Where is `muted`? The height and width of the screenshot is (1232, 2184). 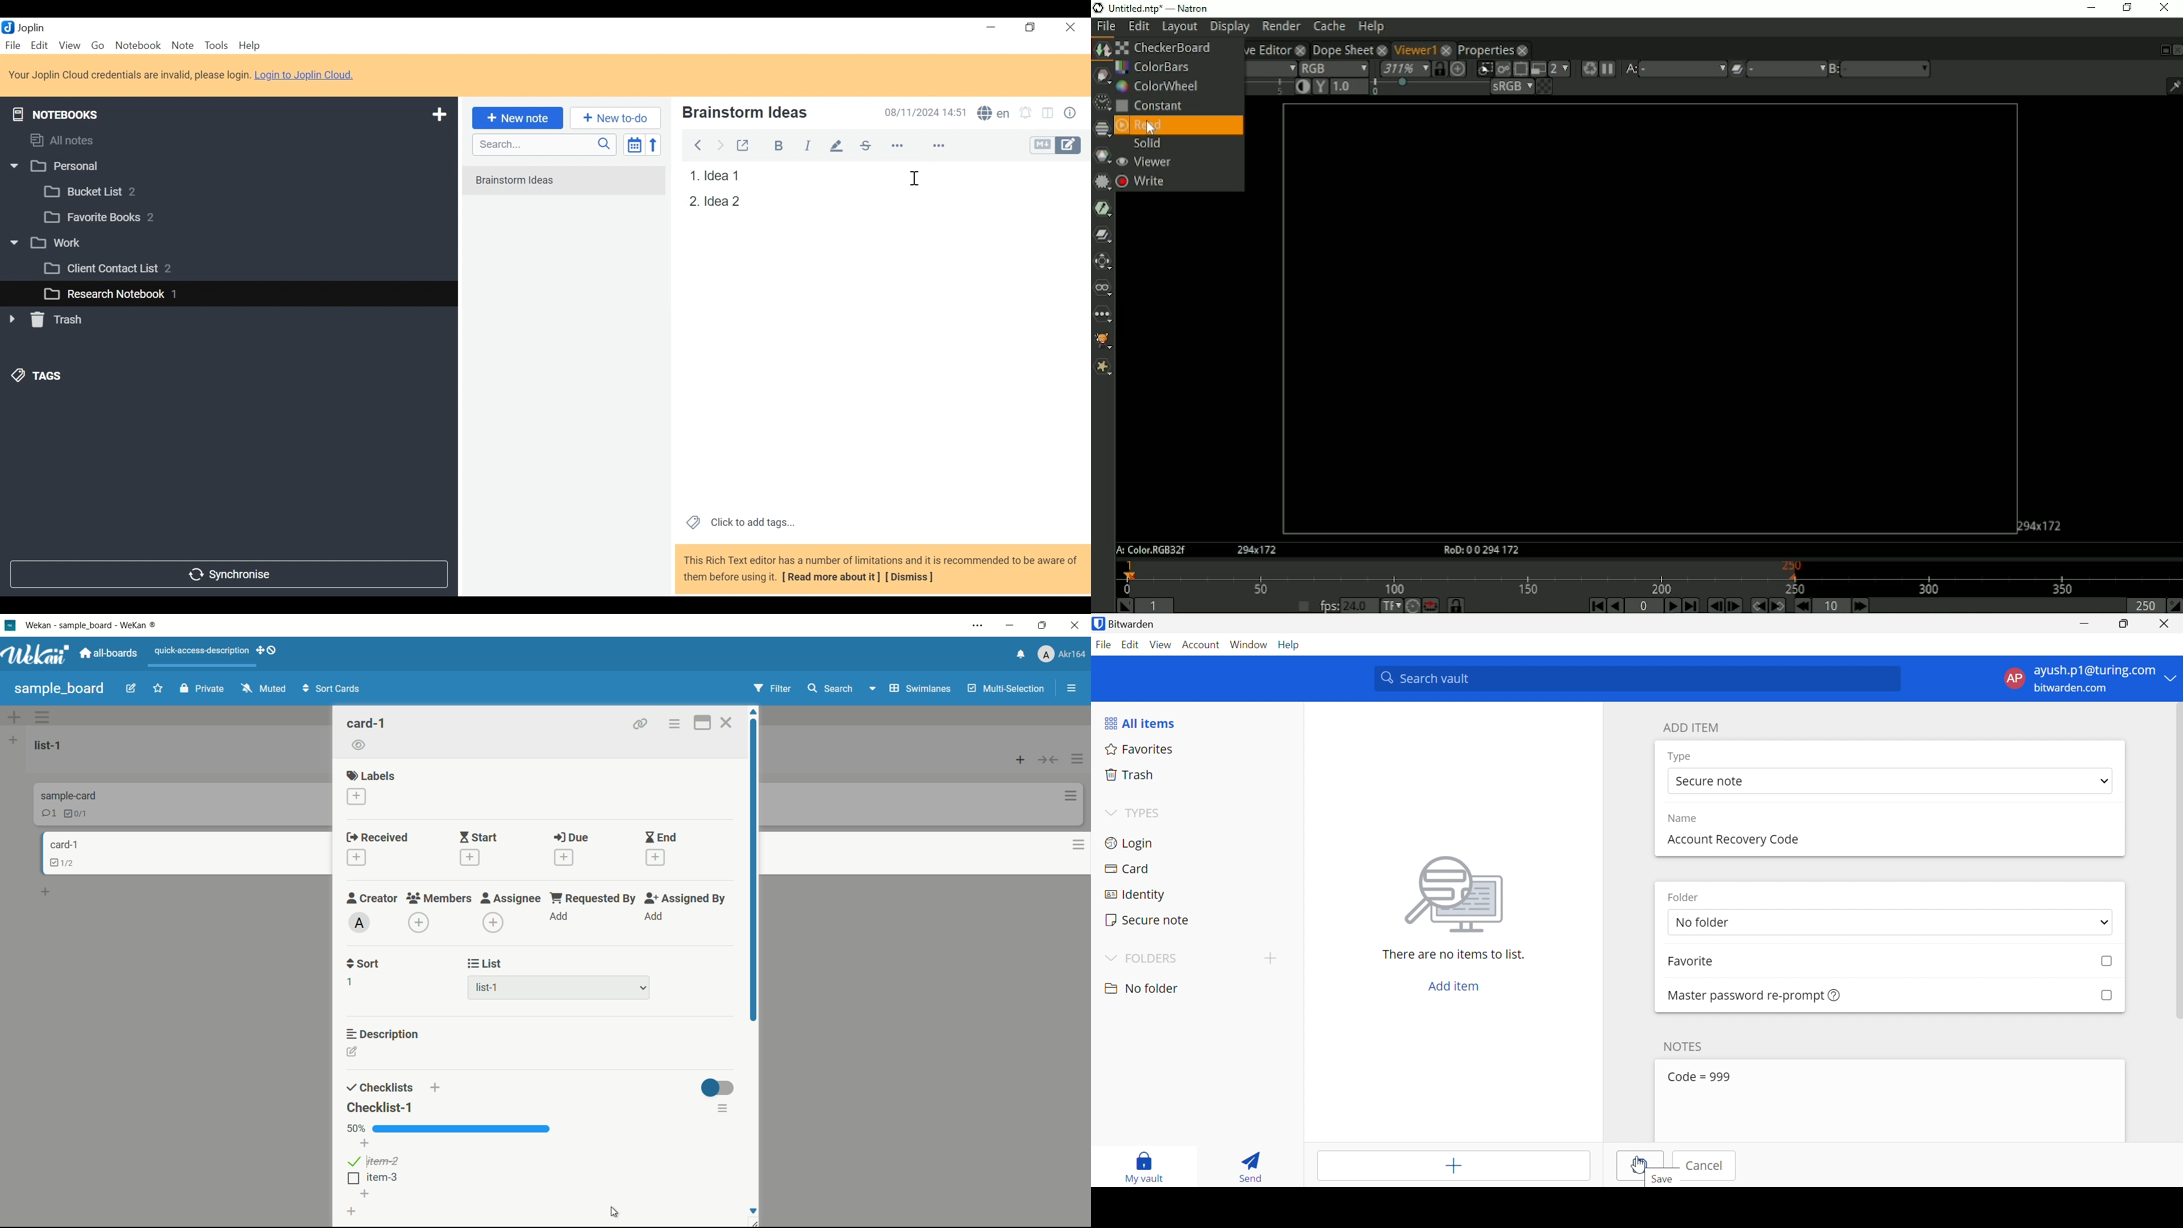
muted is located at coordinates (265, 688).